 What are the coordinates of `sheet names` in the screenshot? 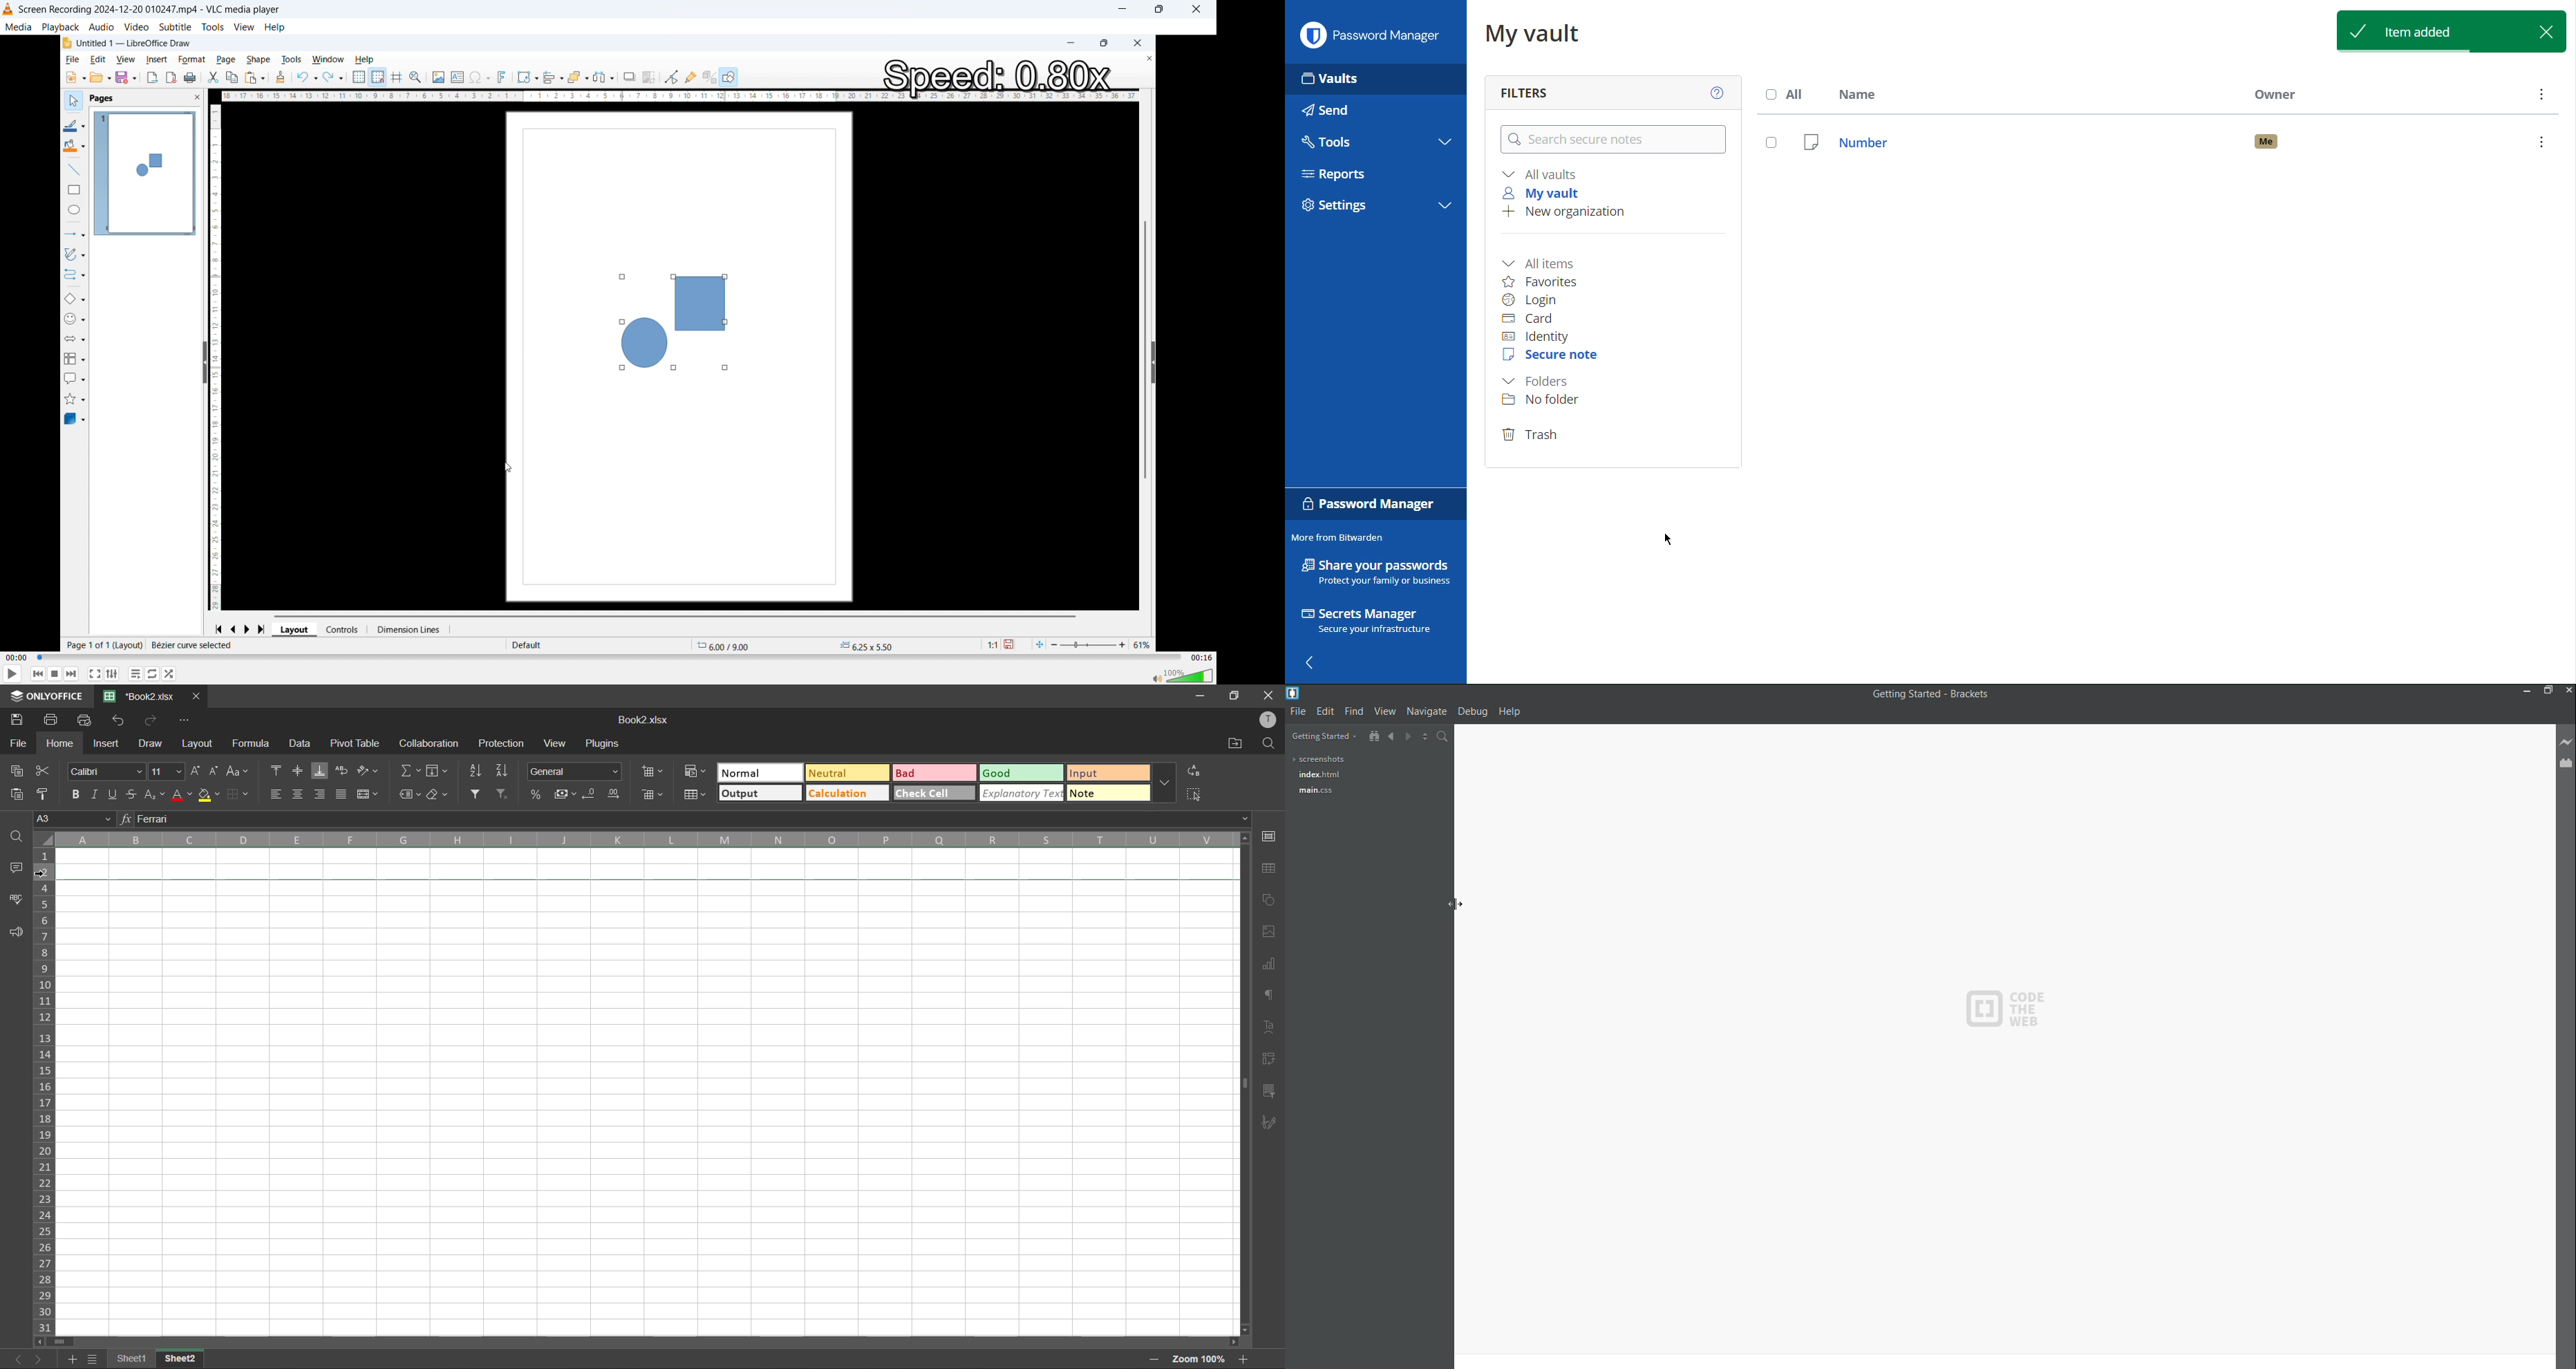 It's located at (135, 1358).